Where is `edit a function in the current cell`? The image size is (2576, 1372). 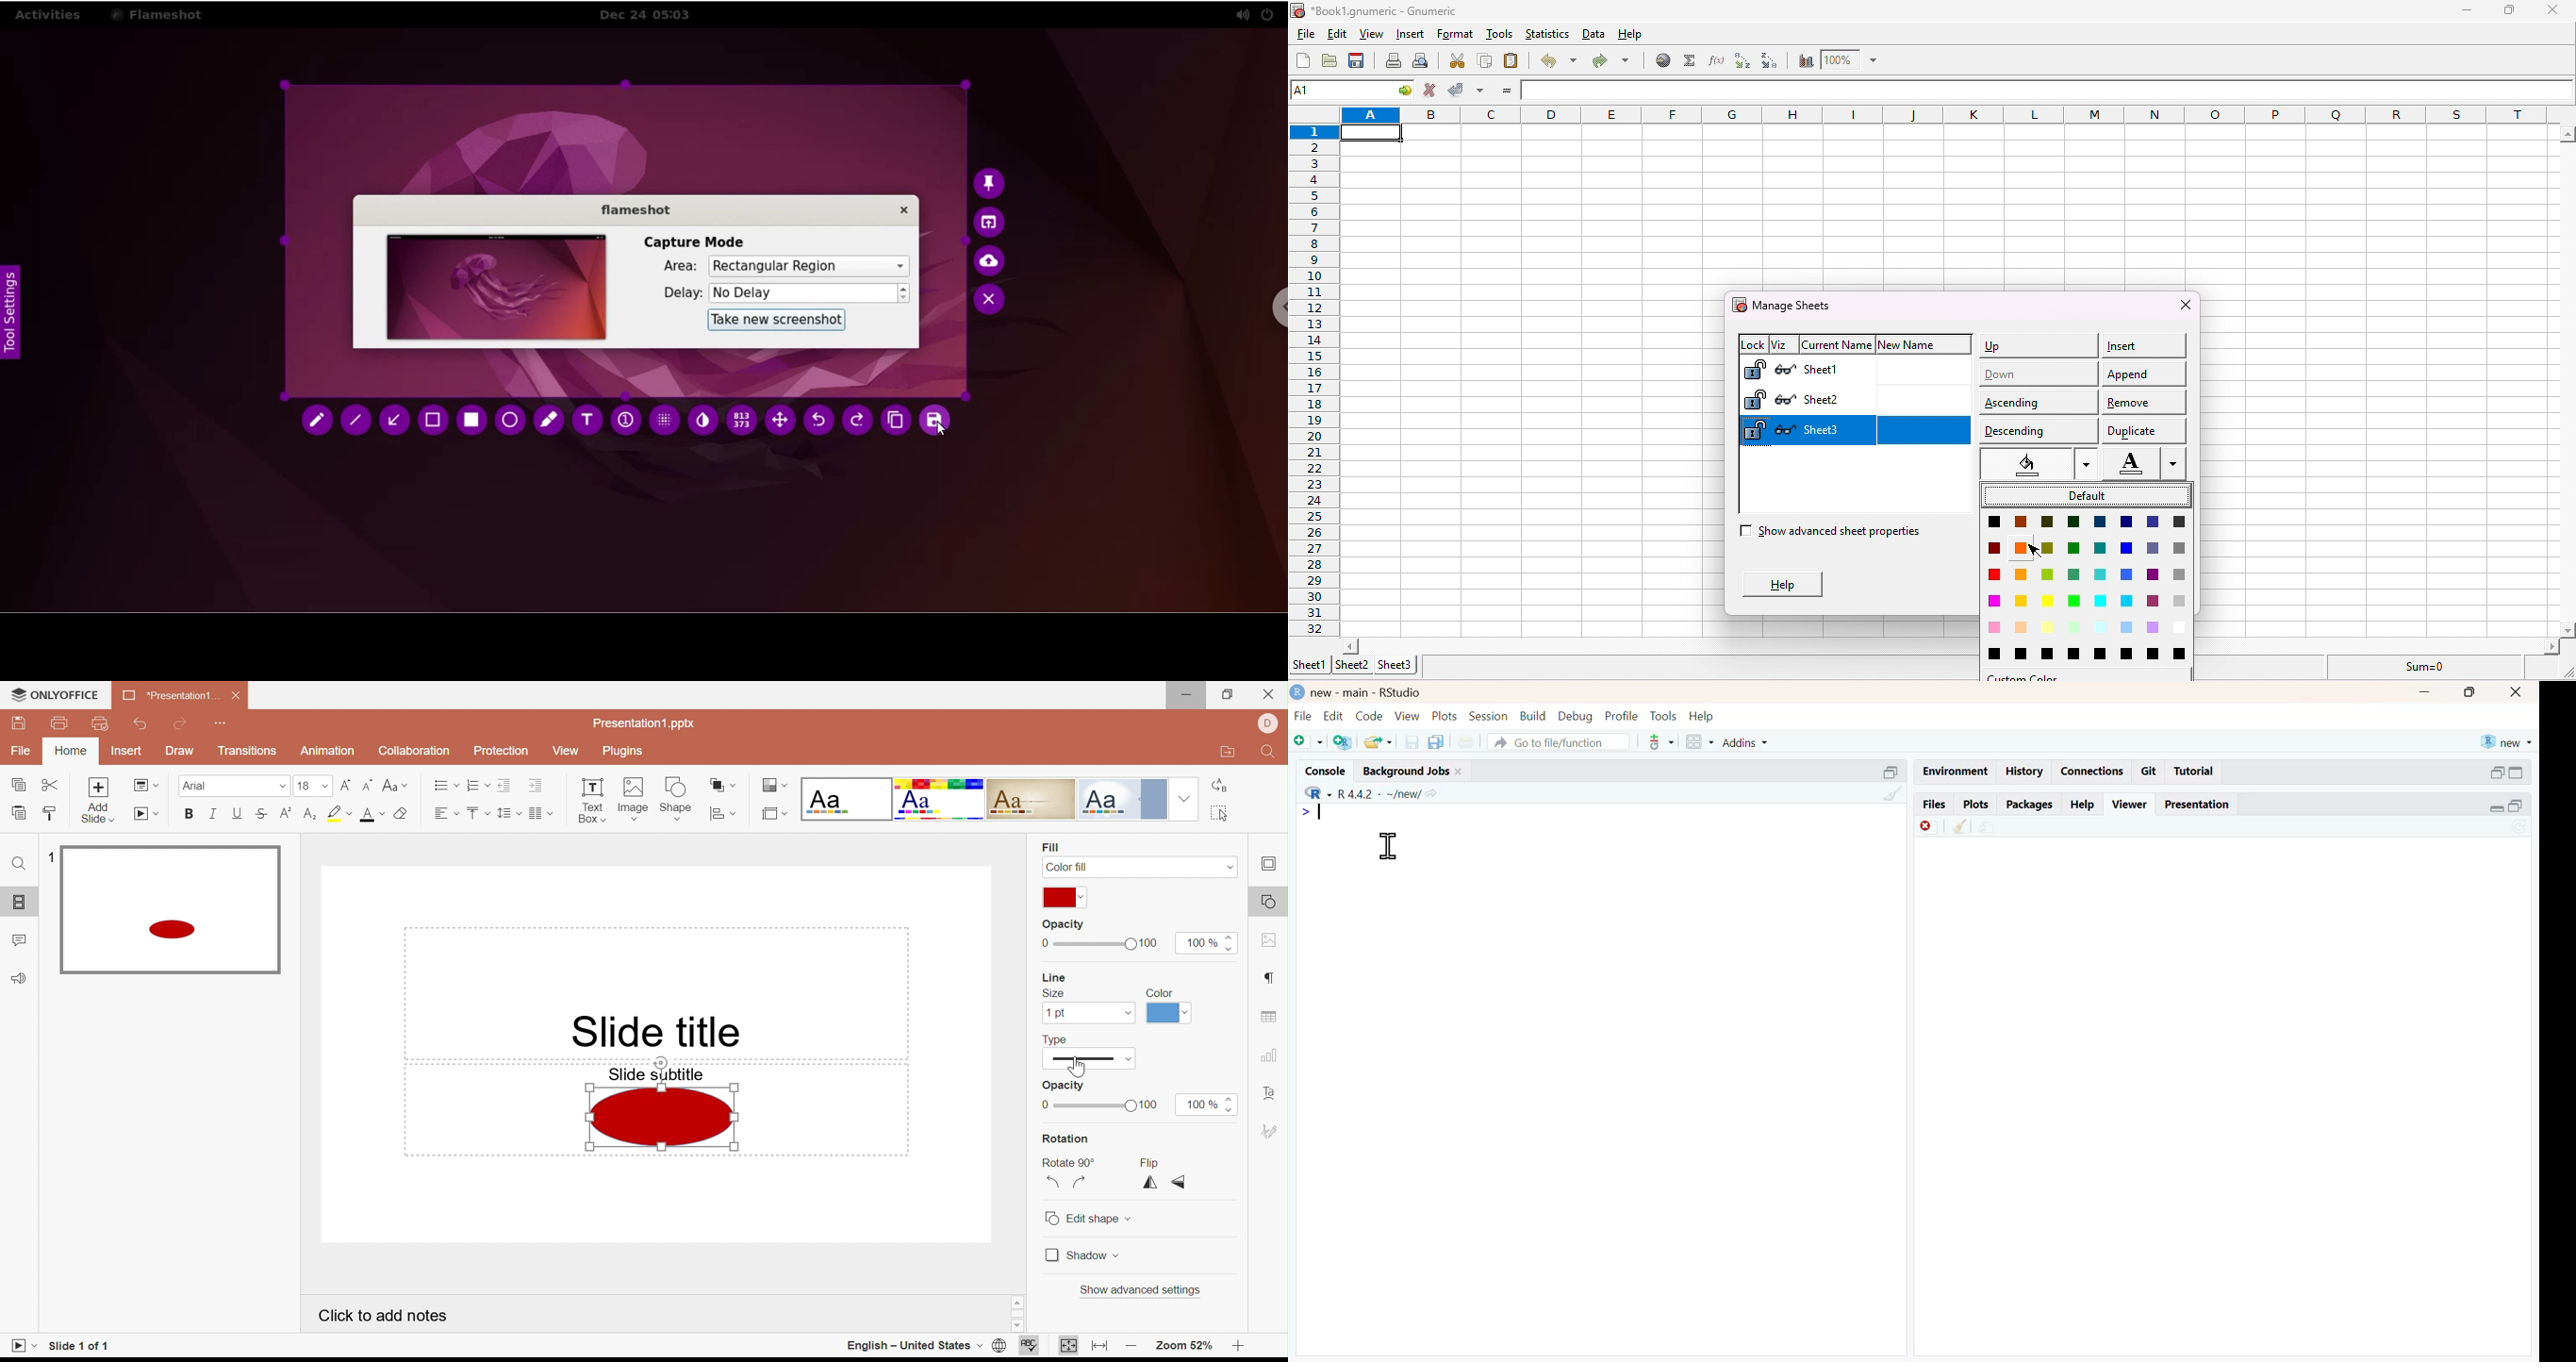 edit a function in the current cell is located at coordinates (1715, 59).